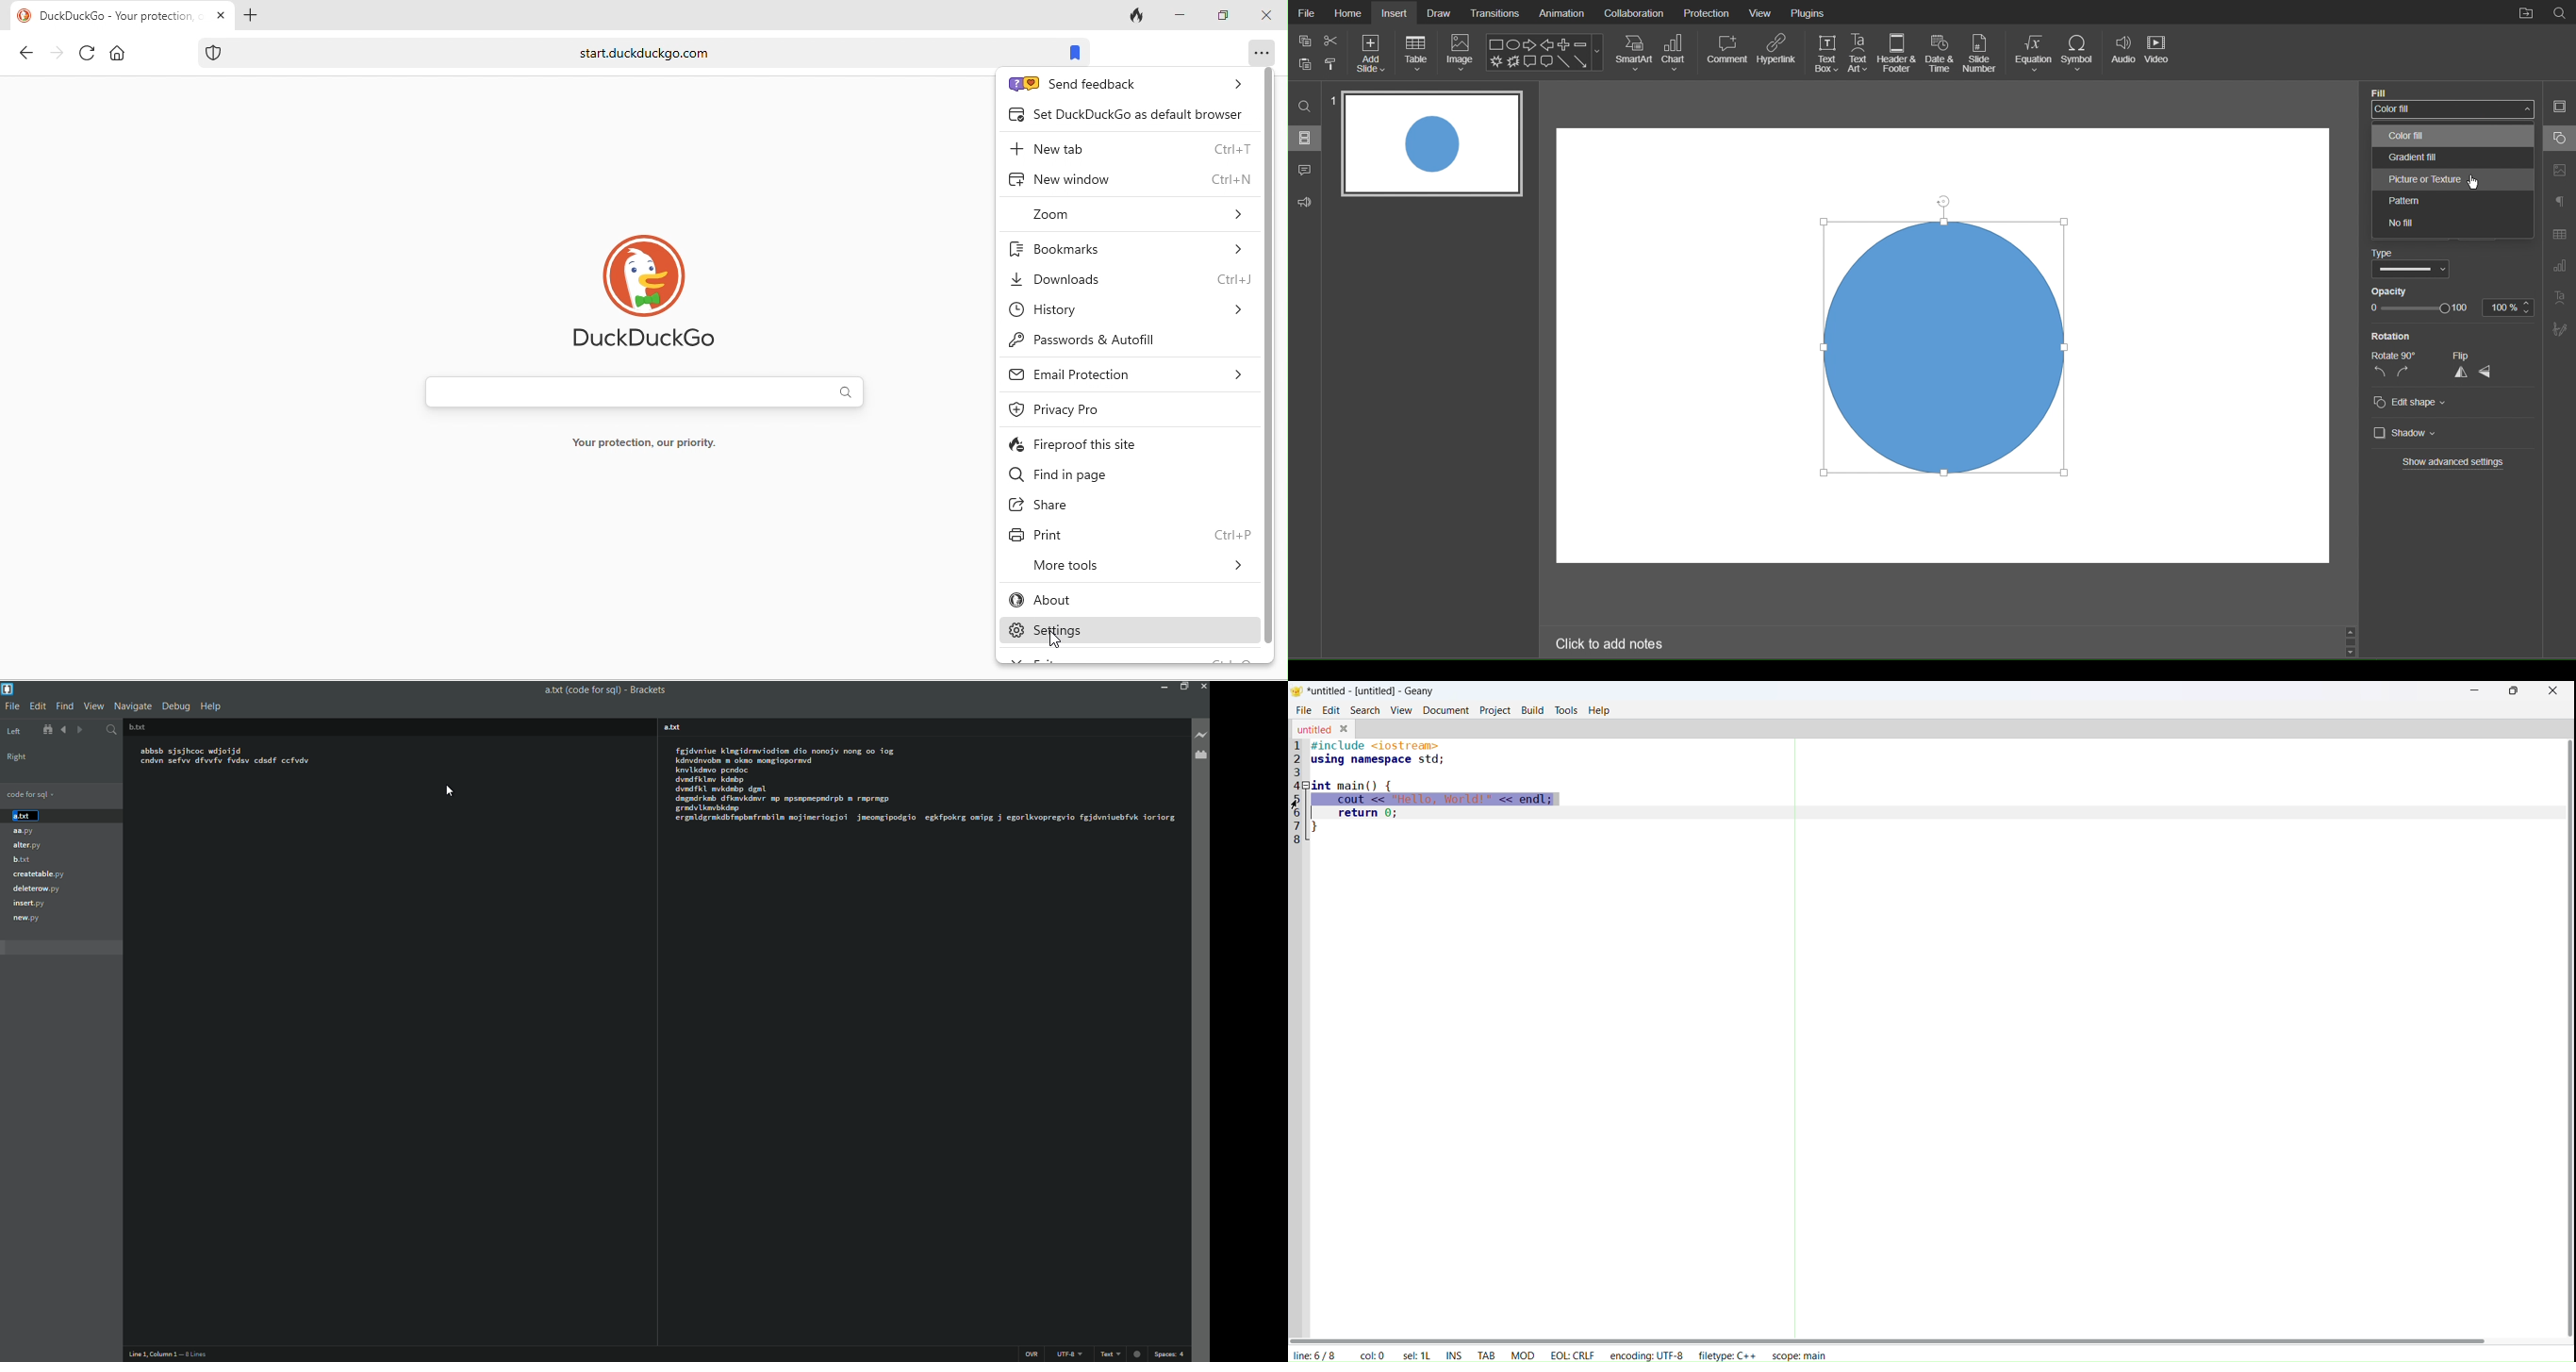 The width and height of the screenshot is (2576, 1372). What do you see at coordinates (1183, 686) in the screenshot?
I see `Maximize` at bounding box center [1183, 686].